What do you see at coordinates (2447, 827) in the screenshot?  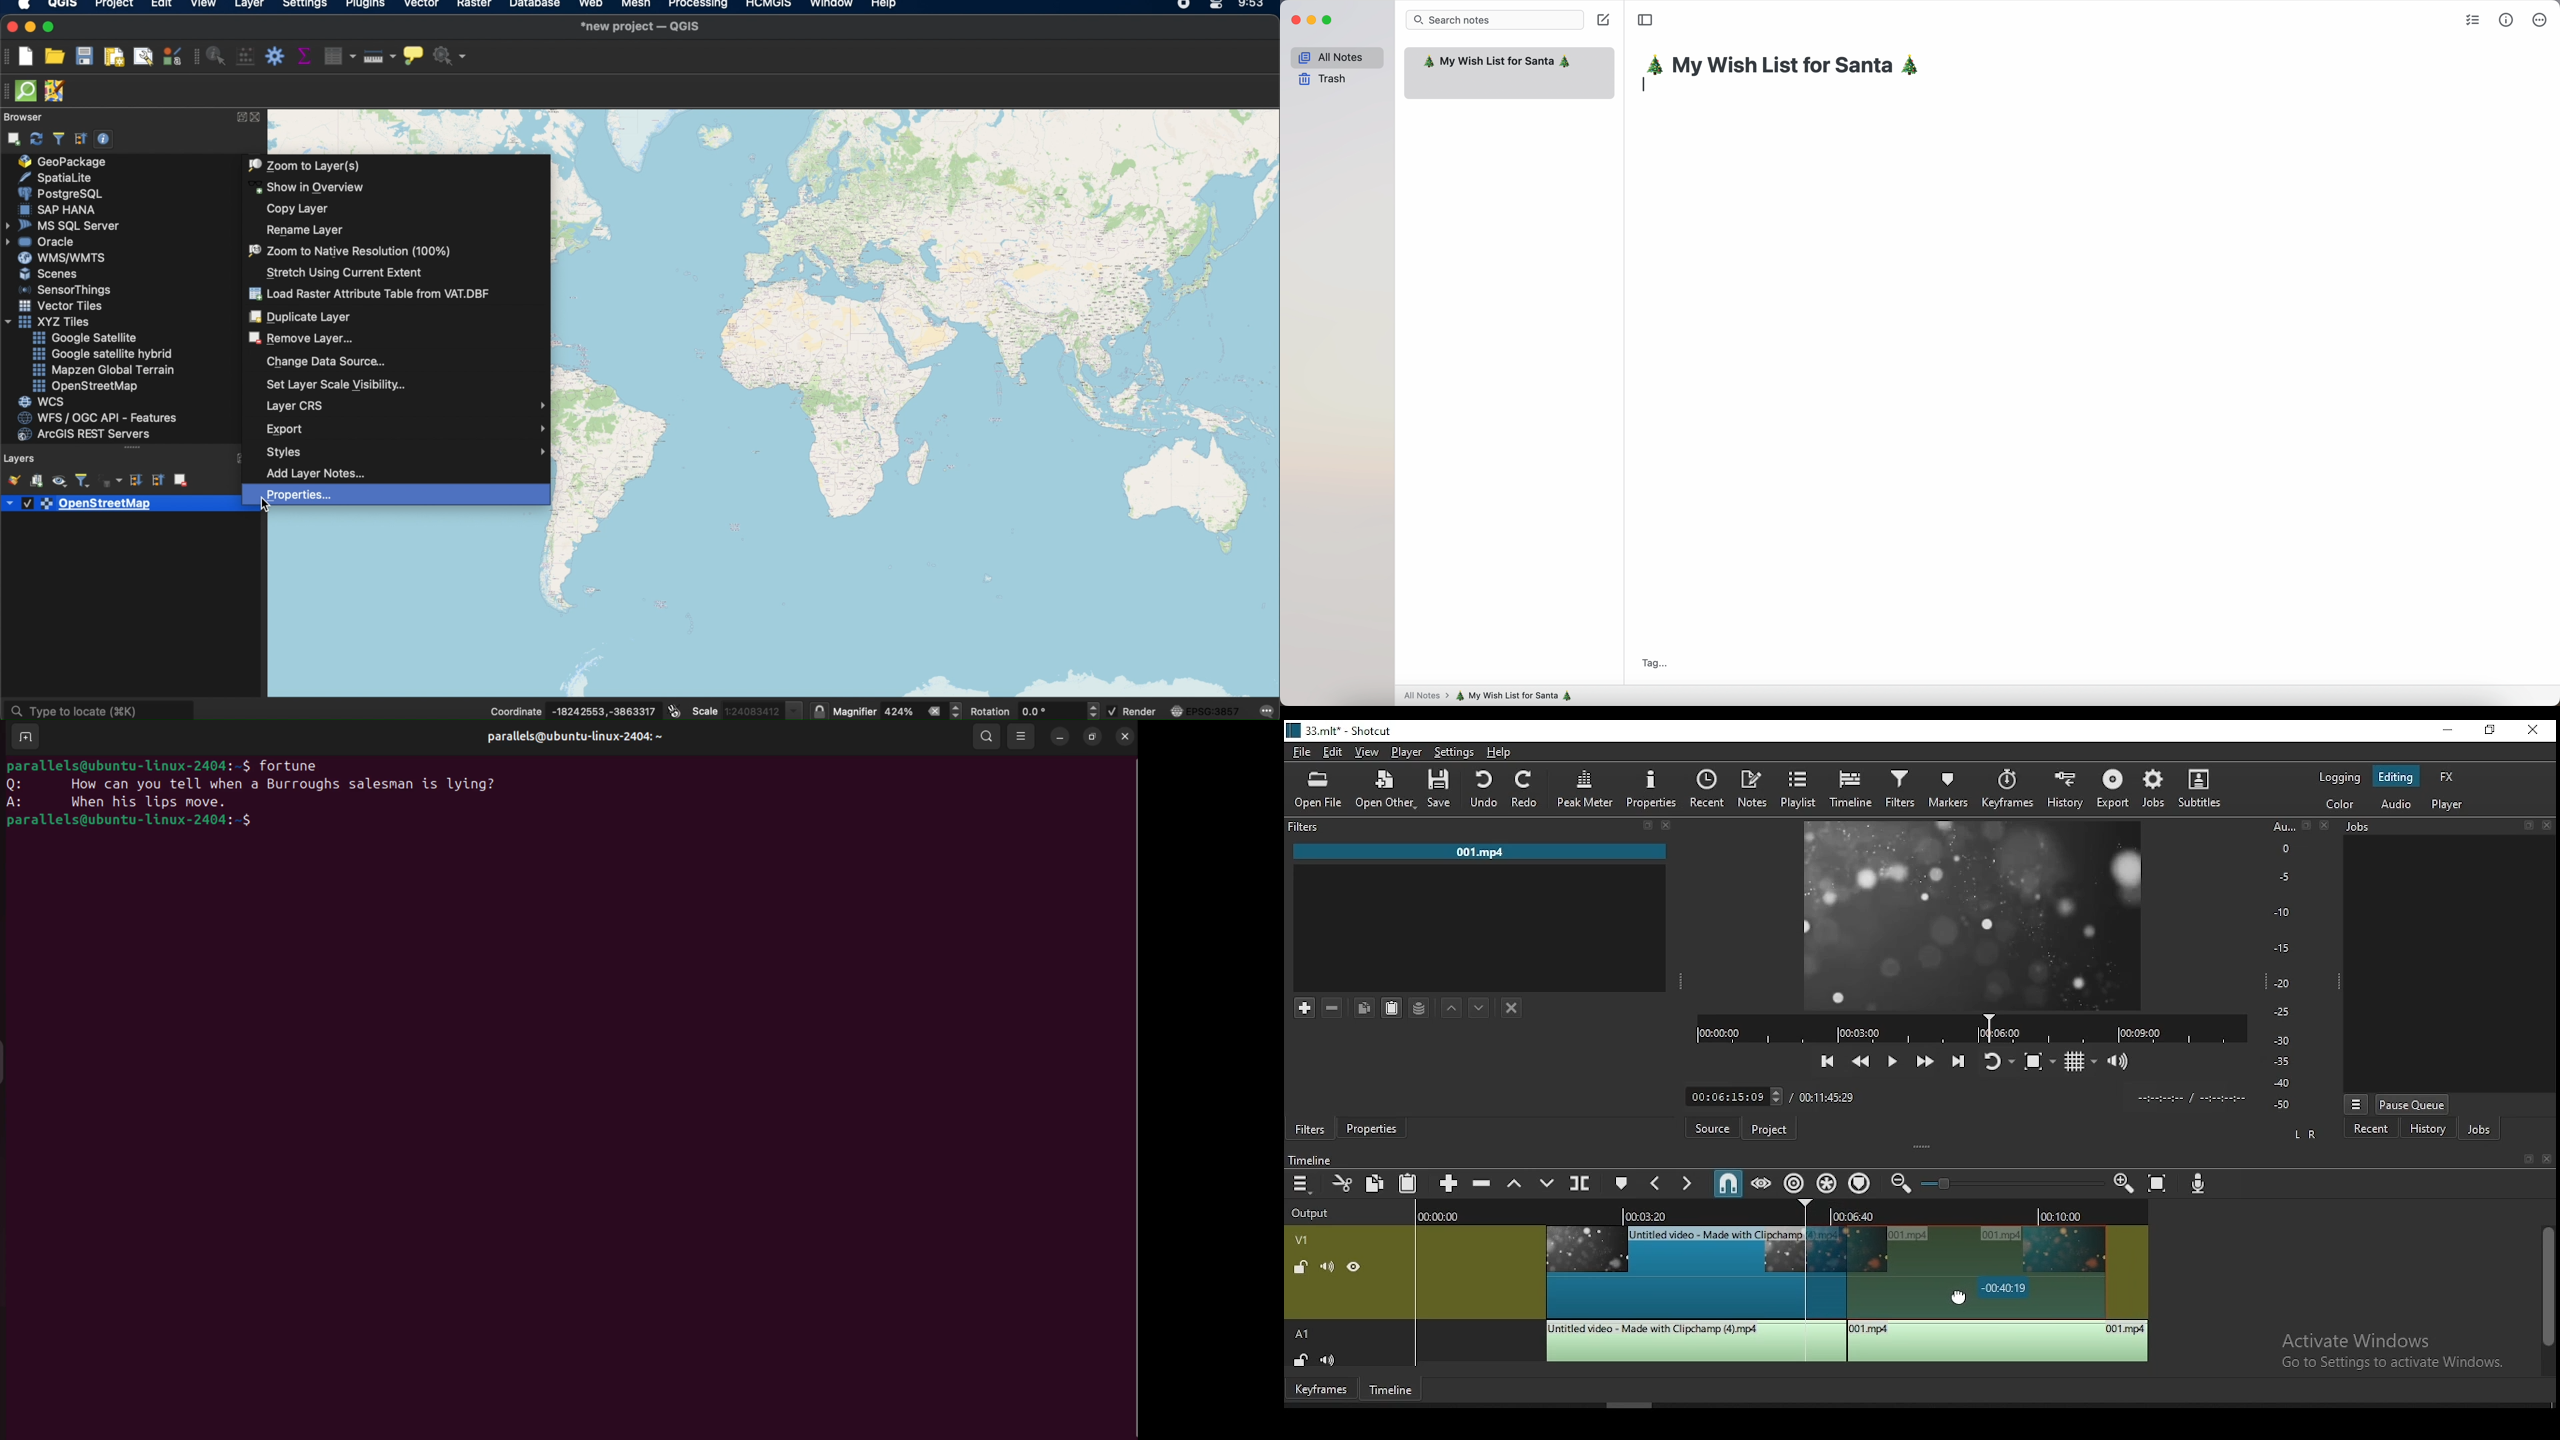 I see `jobs` at bounding box center [2447, 827].